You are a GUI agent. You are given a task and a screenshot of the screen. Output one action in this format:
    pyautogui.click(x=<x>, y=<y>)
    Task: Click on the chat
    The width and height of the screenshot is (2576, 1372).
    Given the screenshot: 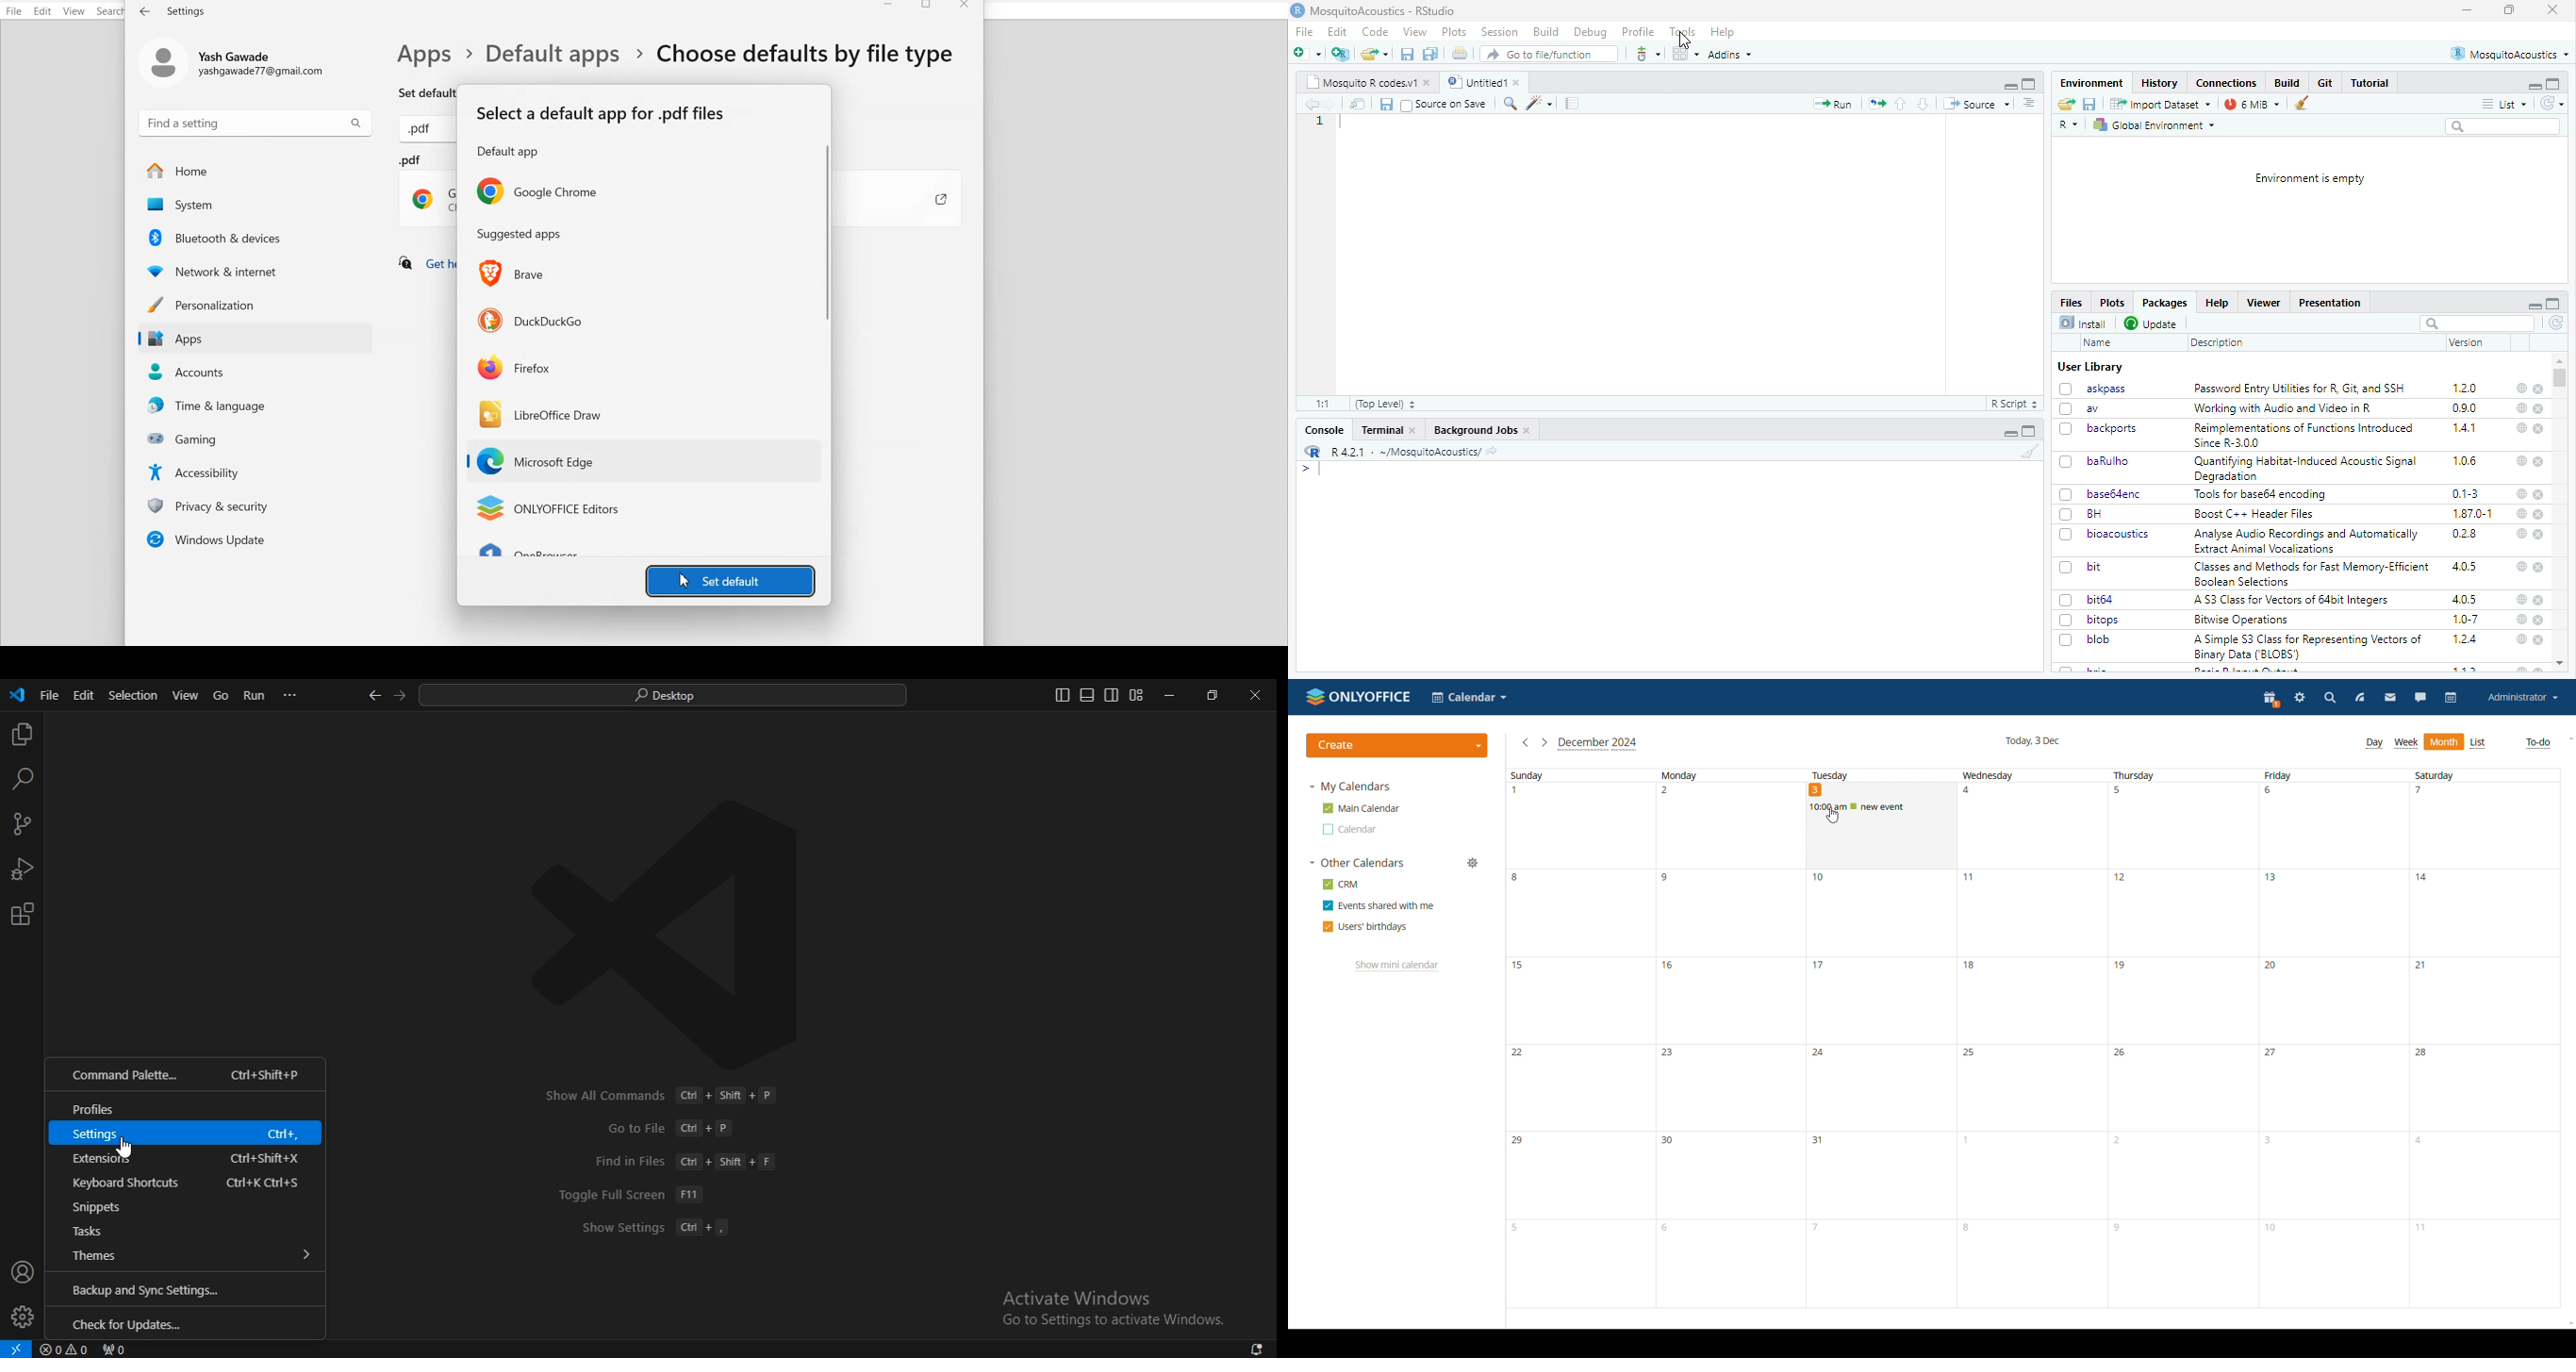 What is the action you would take?
    pyautogui.click(x=2420, y=697)
    